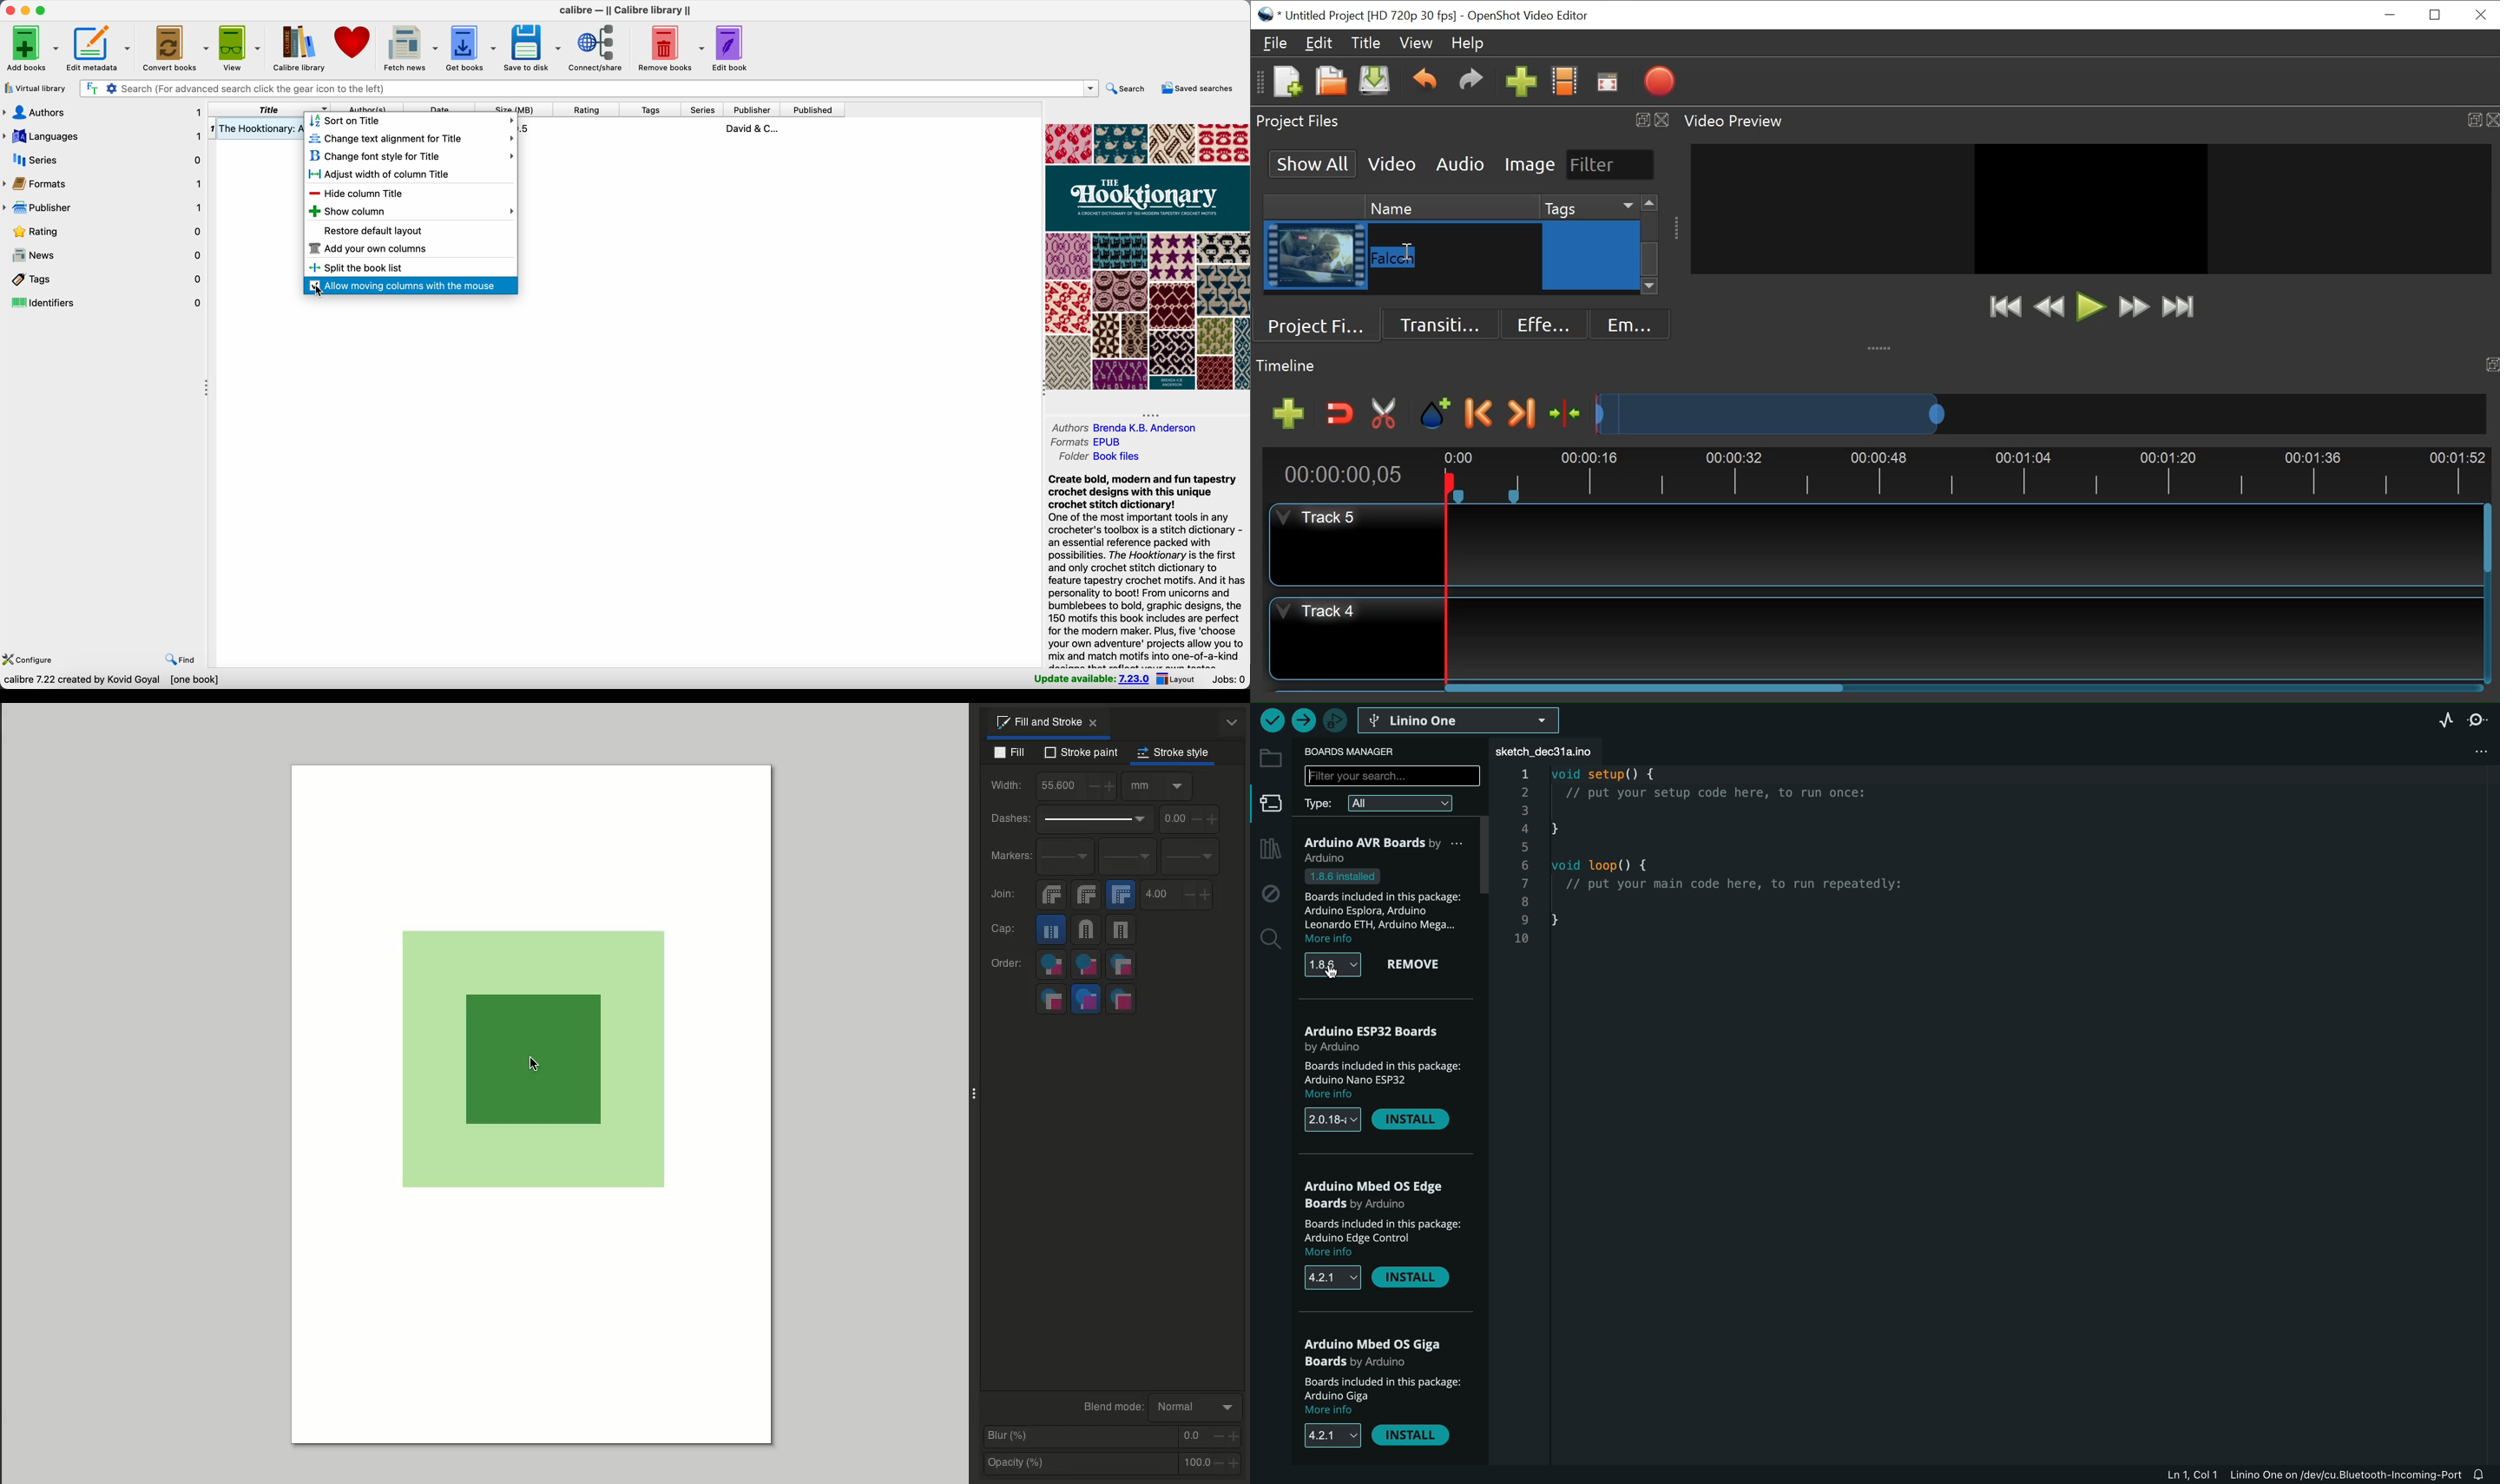 This screenshot has width=2520, height=1484. I want to click on Calibre, so click(624, 9).